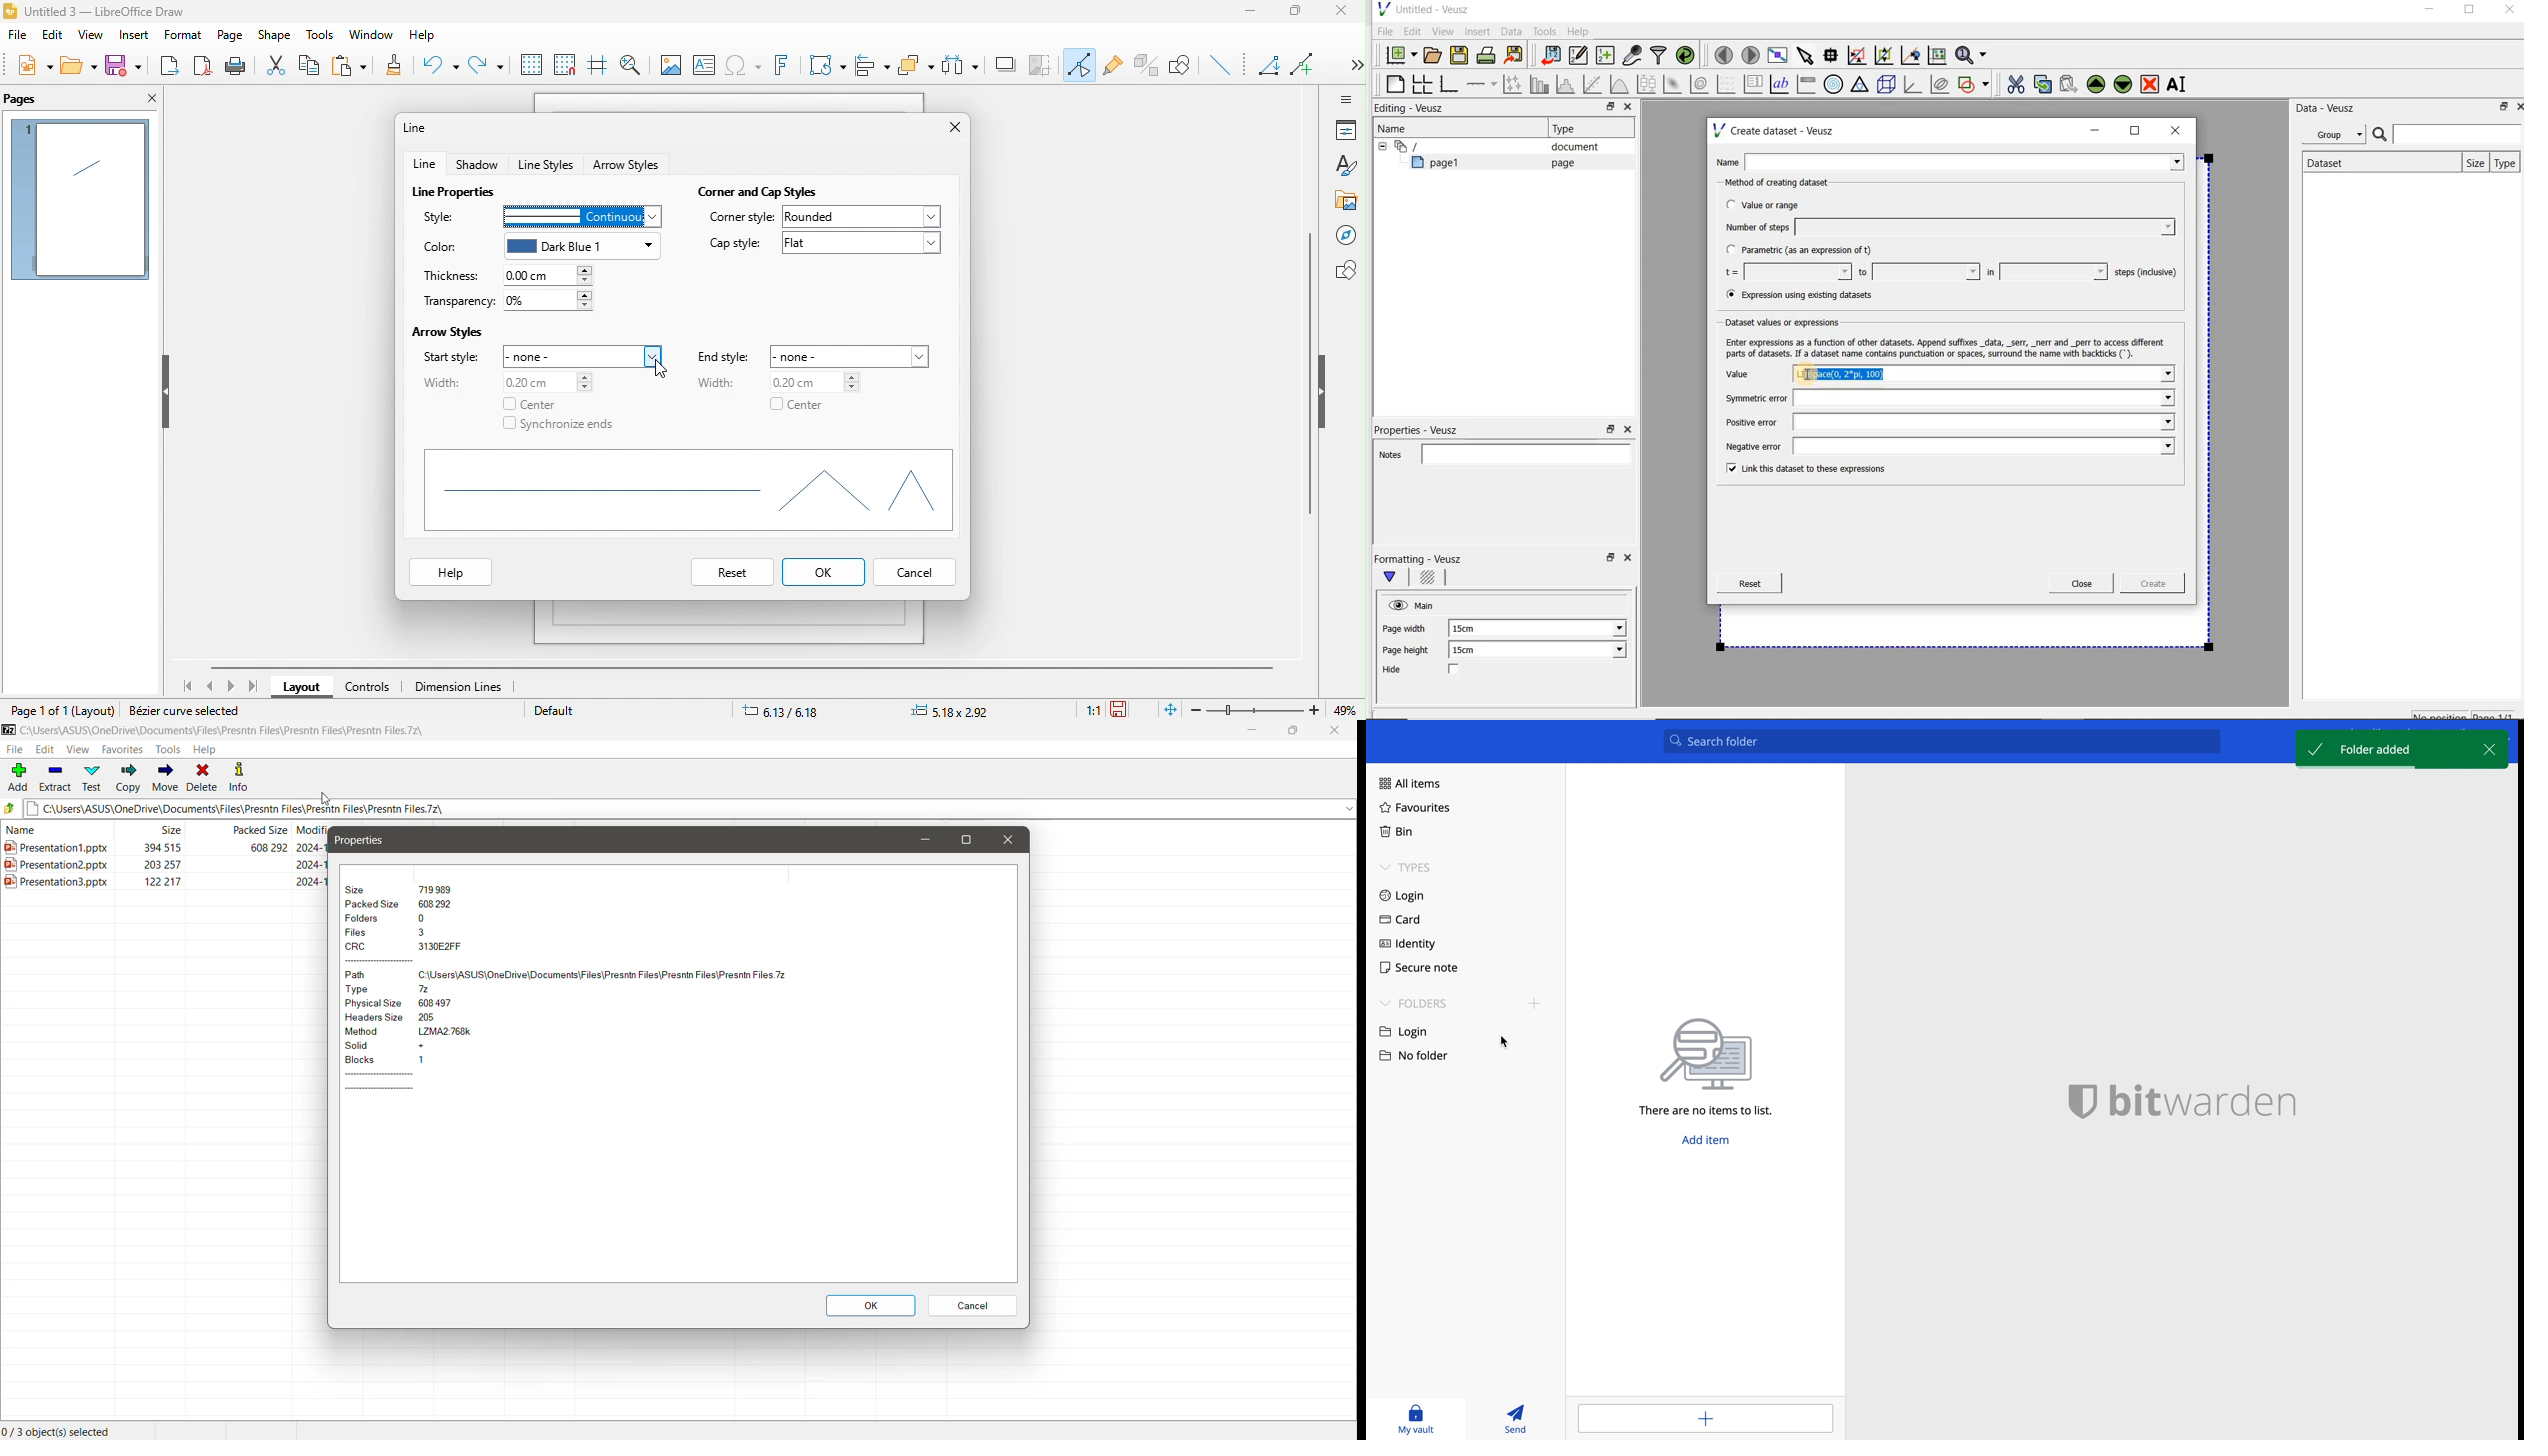 The image size is (2548, 1456). I want to click on paste, so click(355, 66).